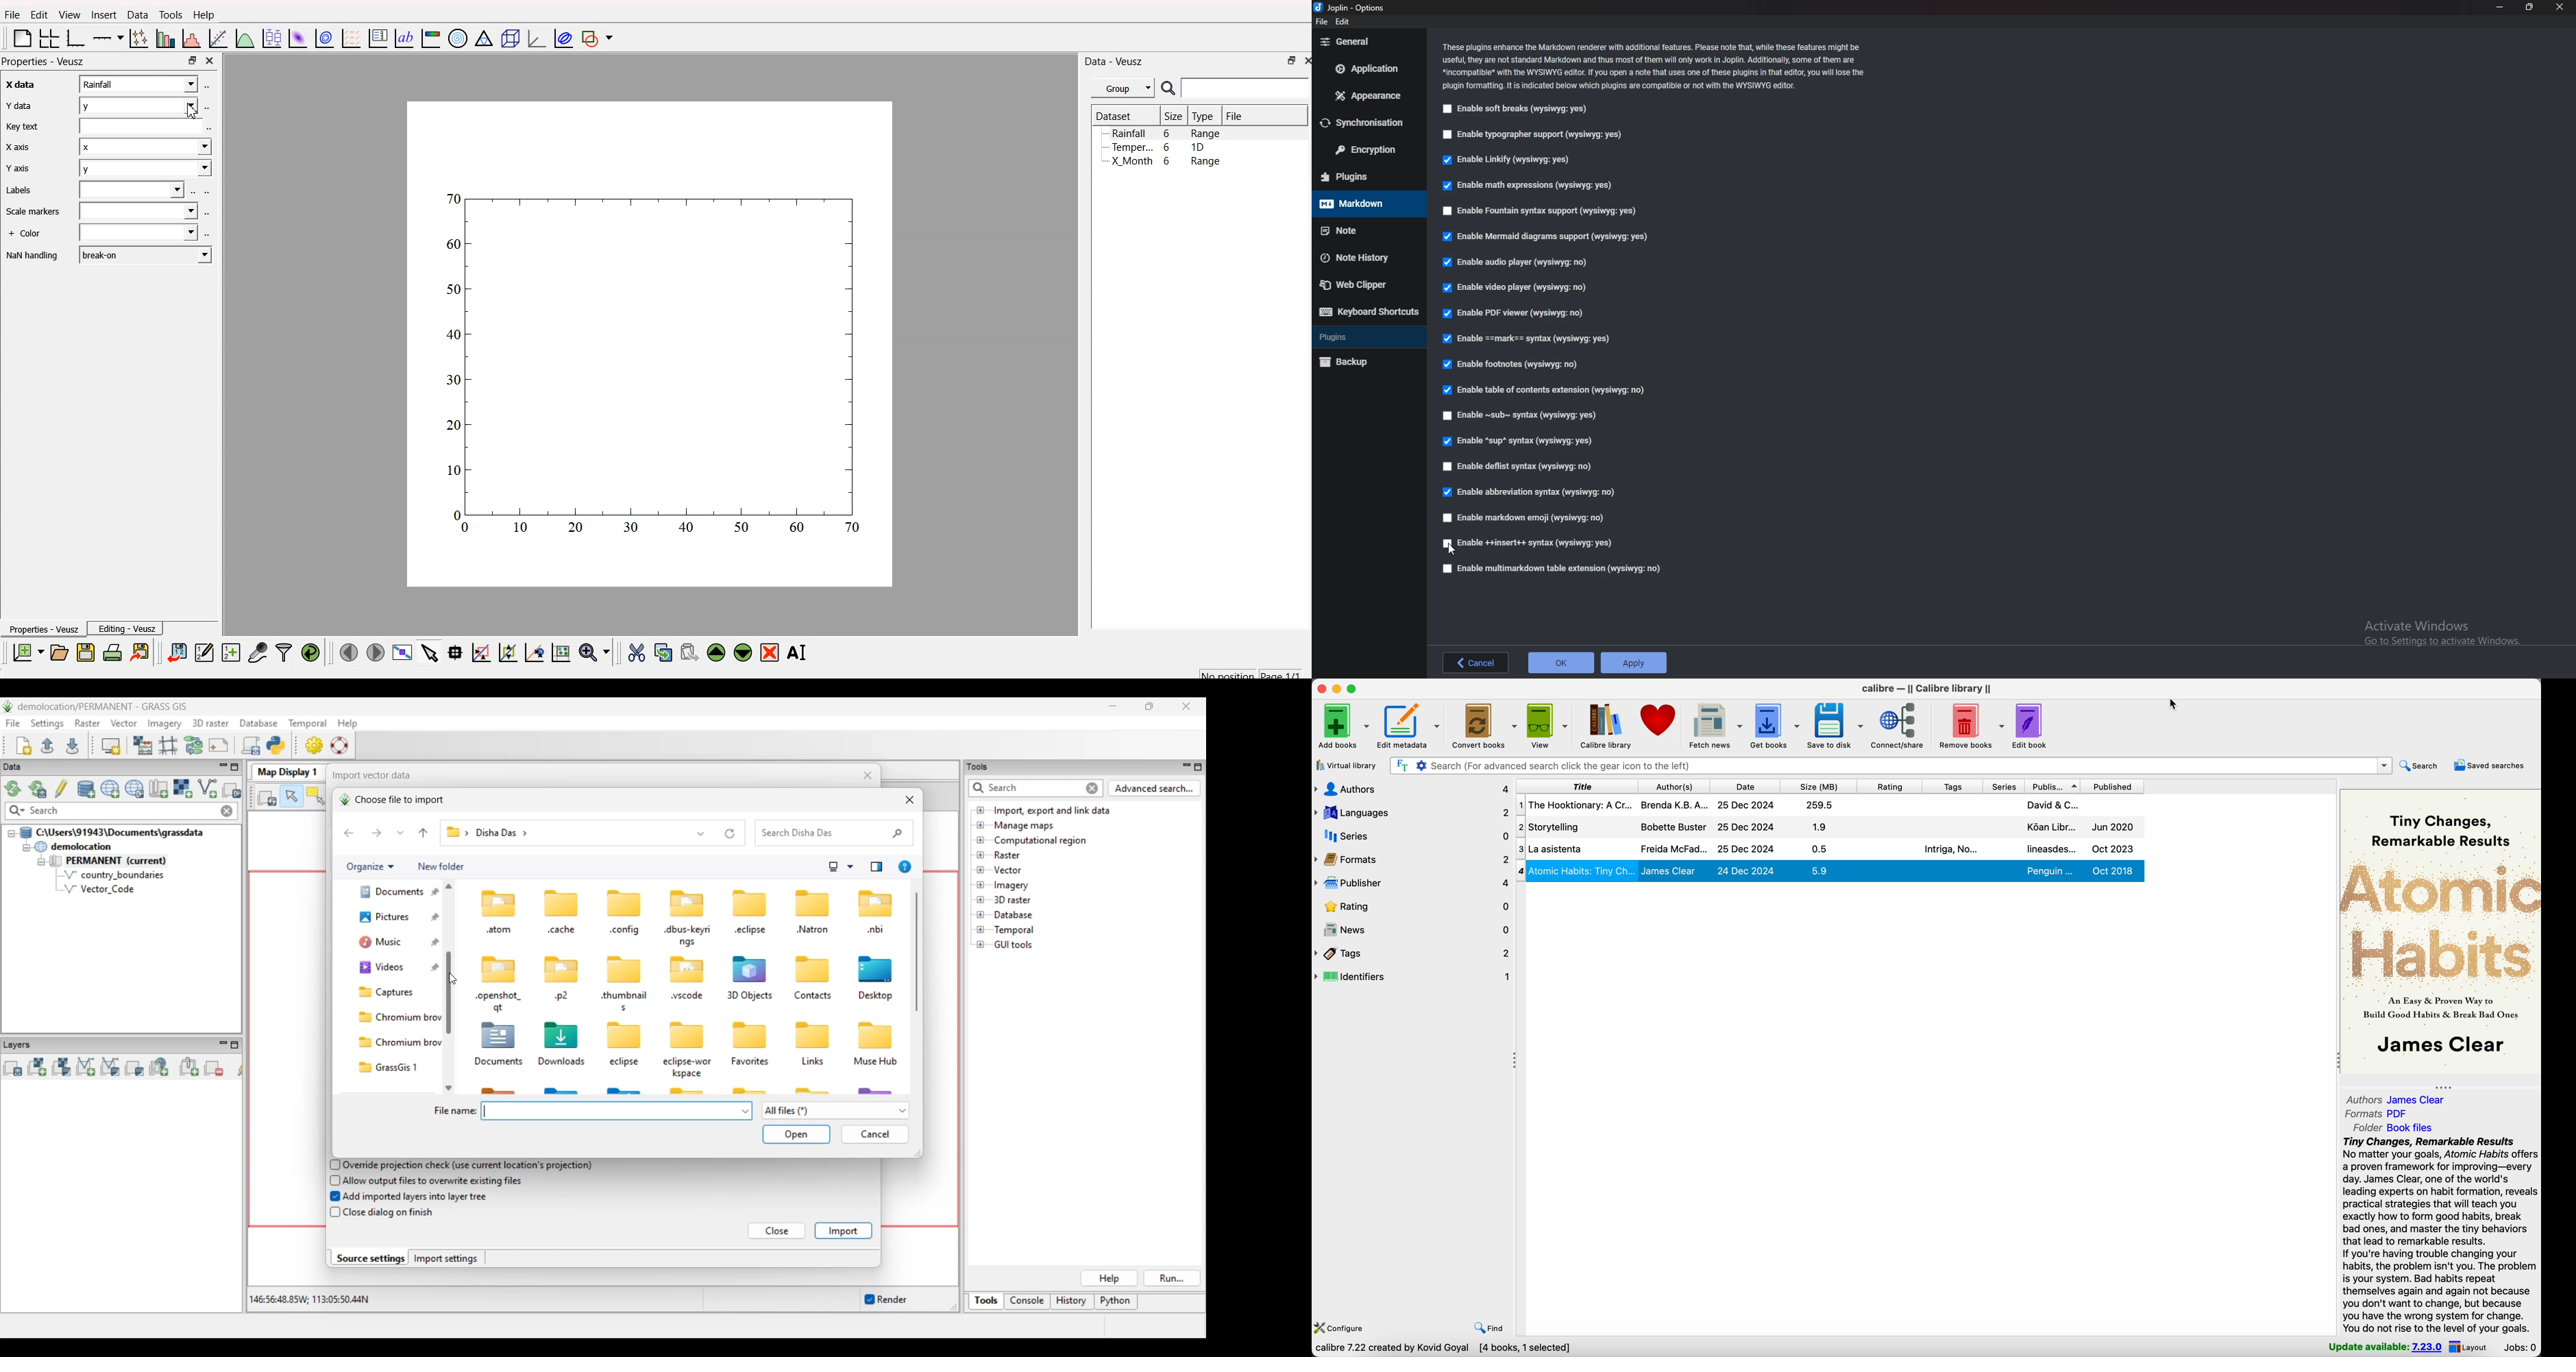  What do you see at coordinates (1530, 185) in the screenshot?
I see `Enable math expressions (wysiwyg: yes)` at bounding box center [1530, 185].